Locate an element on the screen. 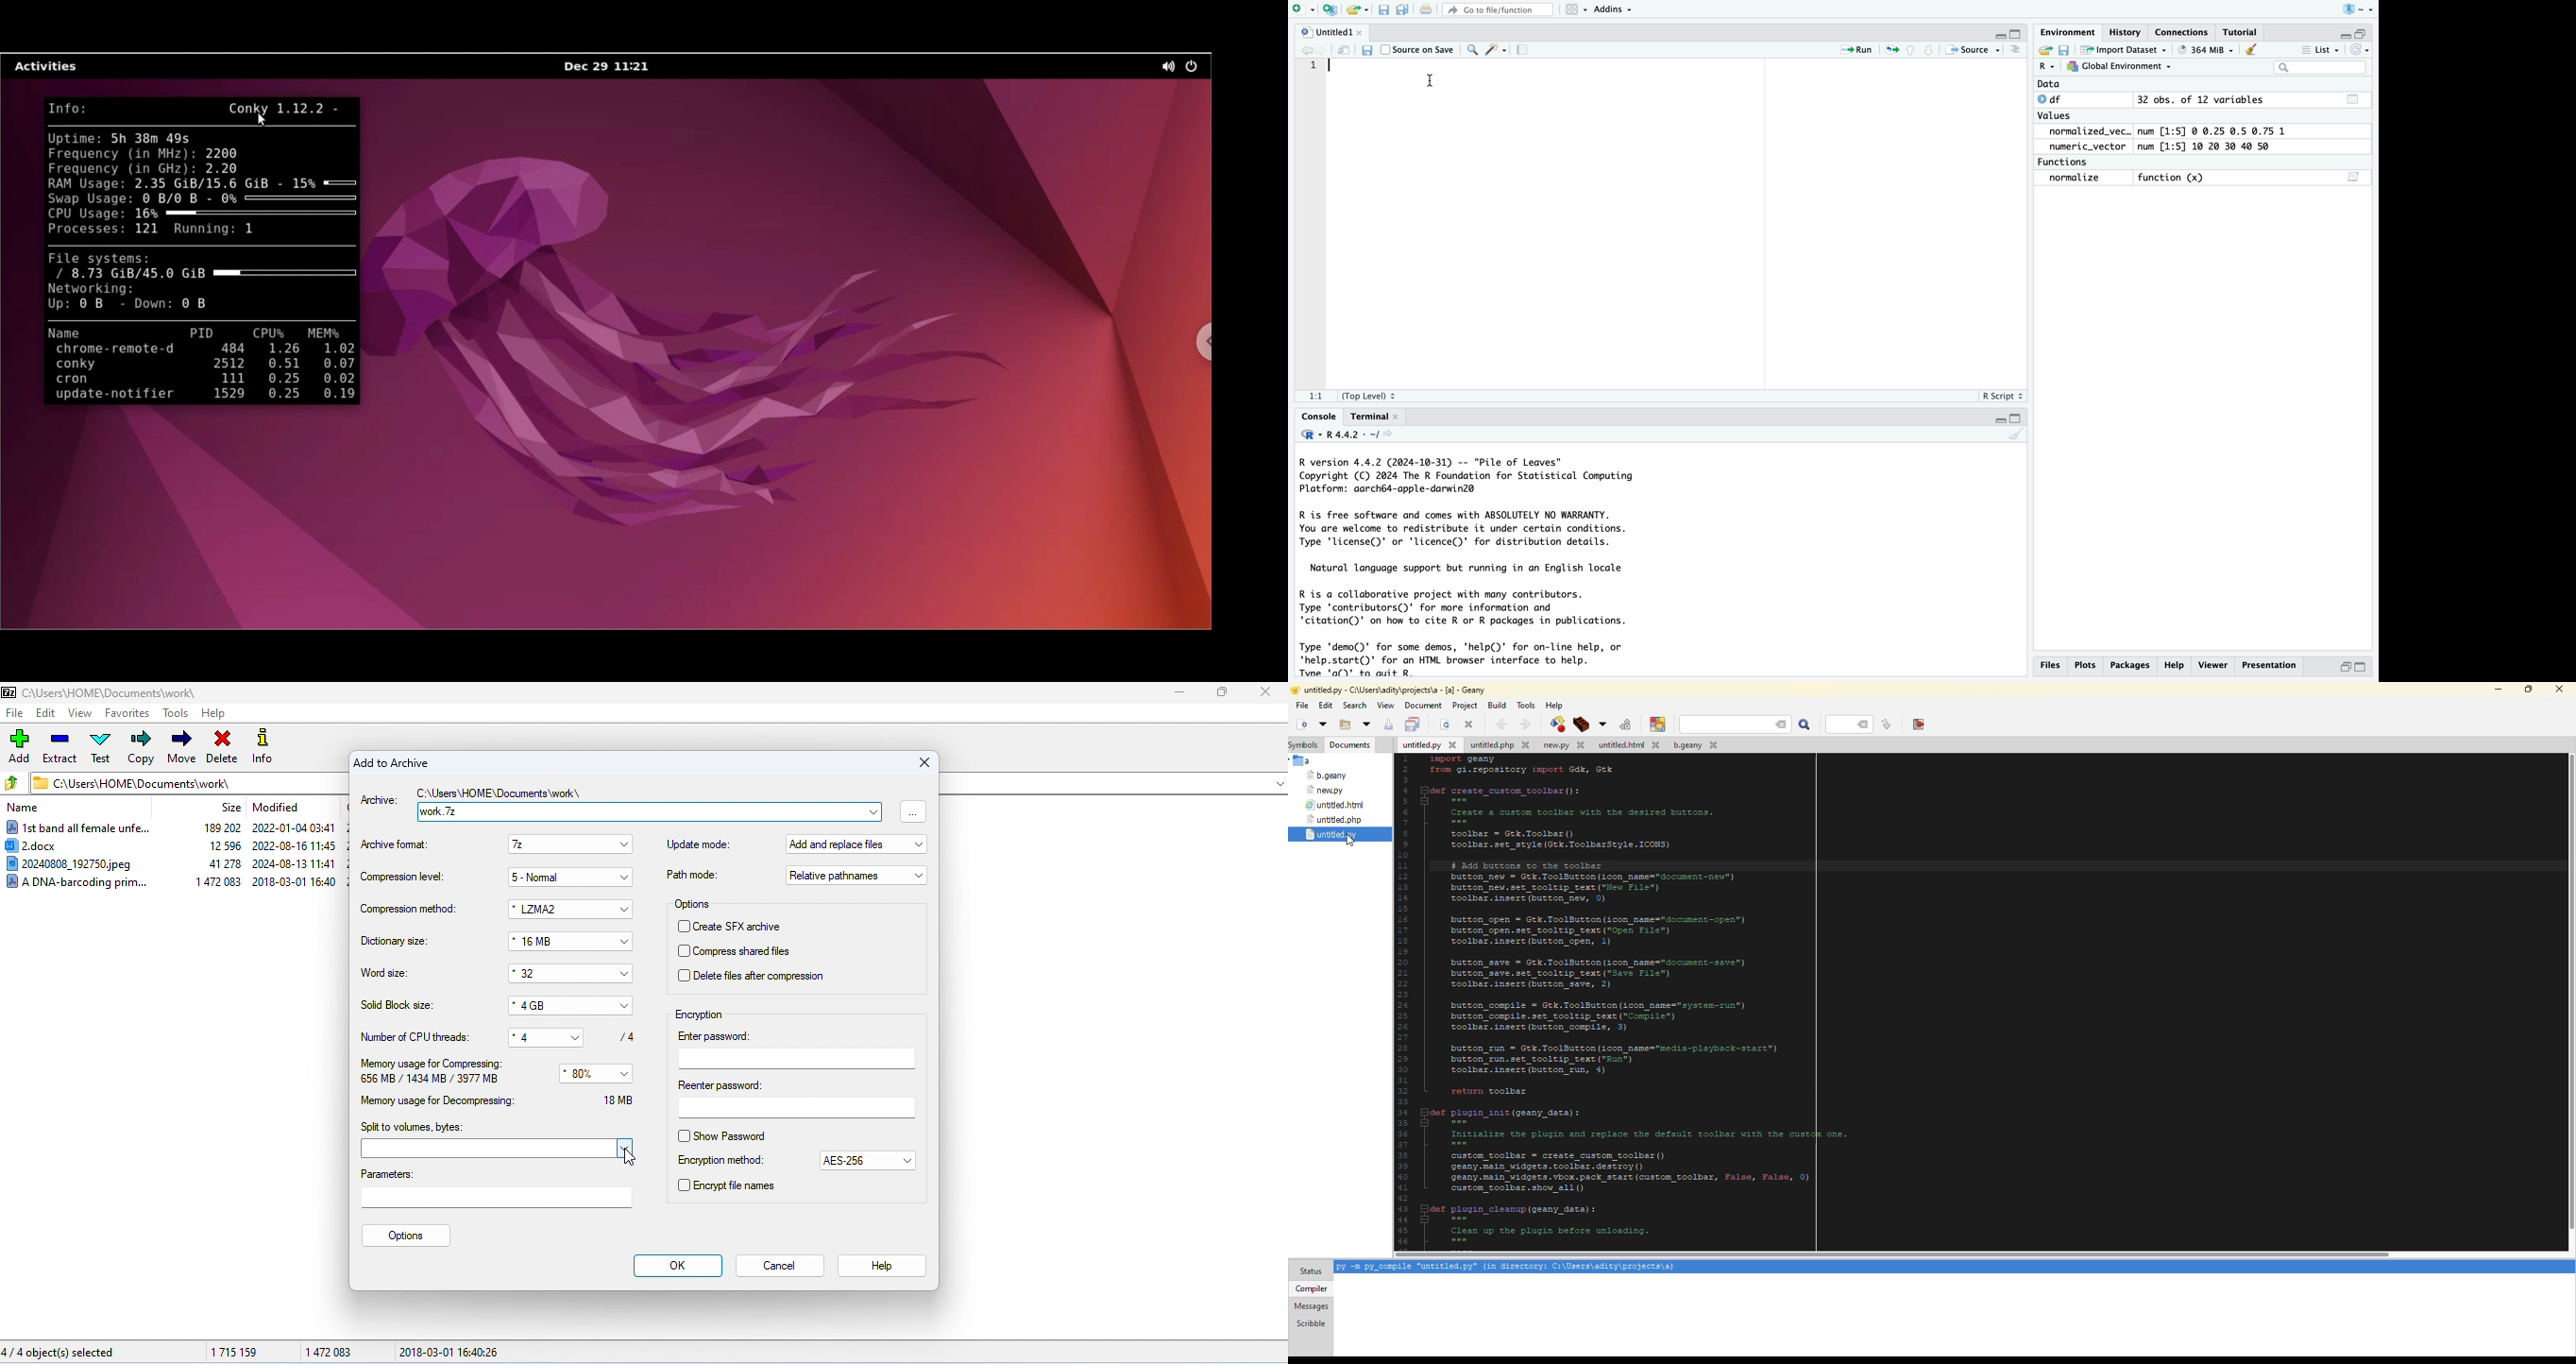  Console is located at coordinates (1317, 416).